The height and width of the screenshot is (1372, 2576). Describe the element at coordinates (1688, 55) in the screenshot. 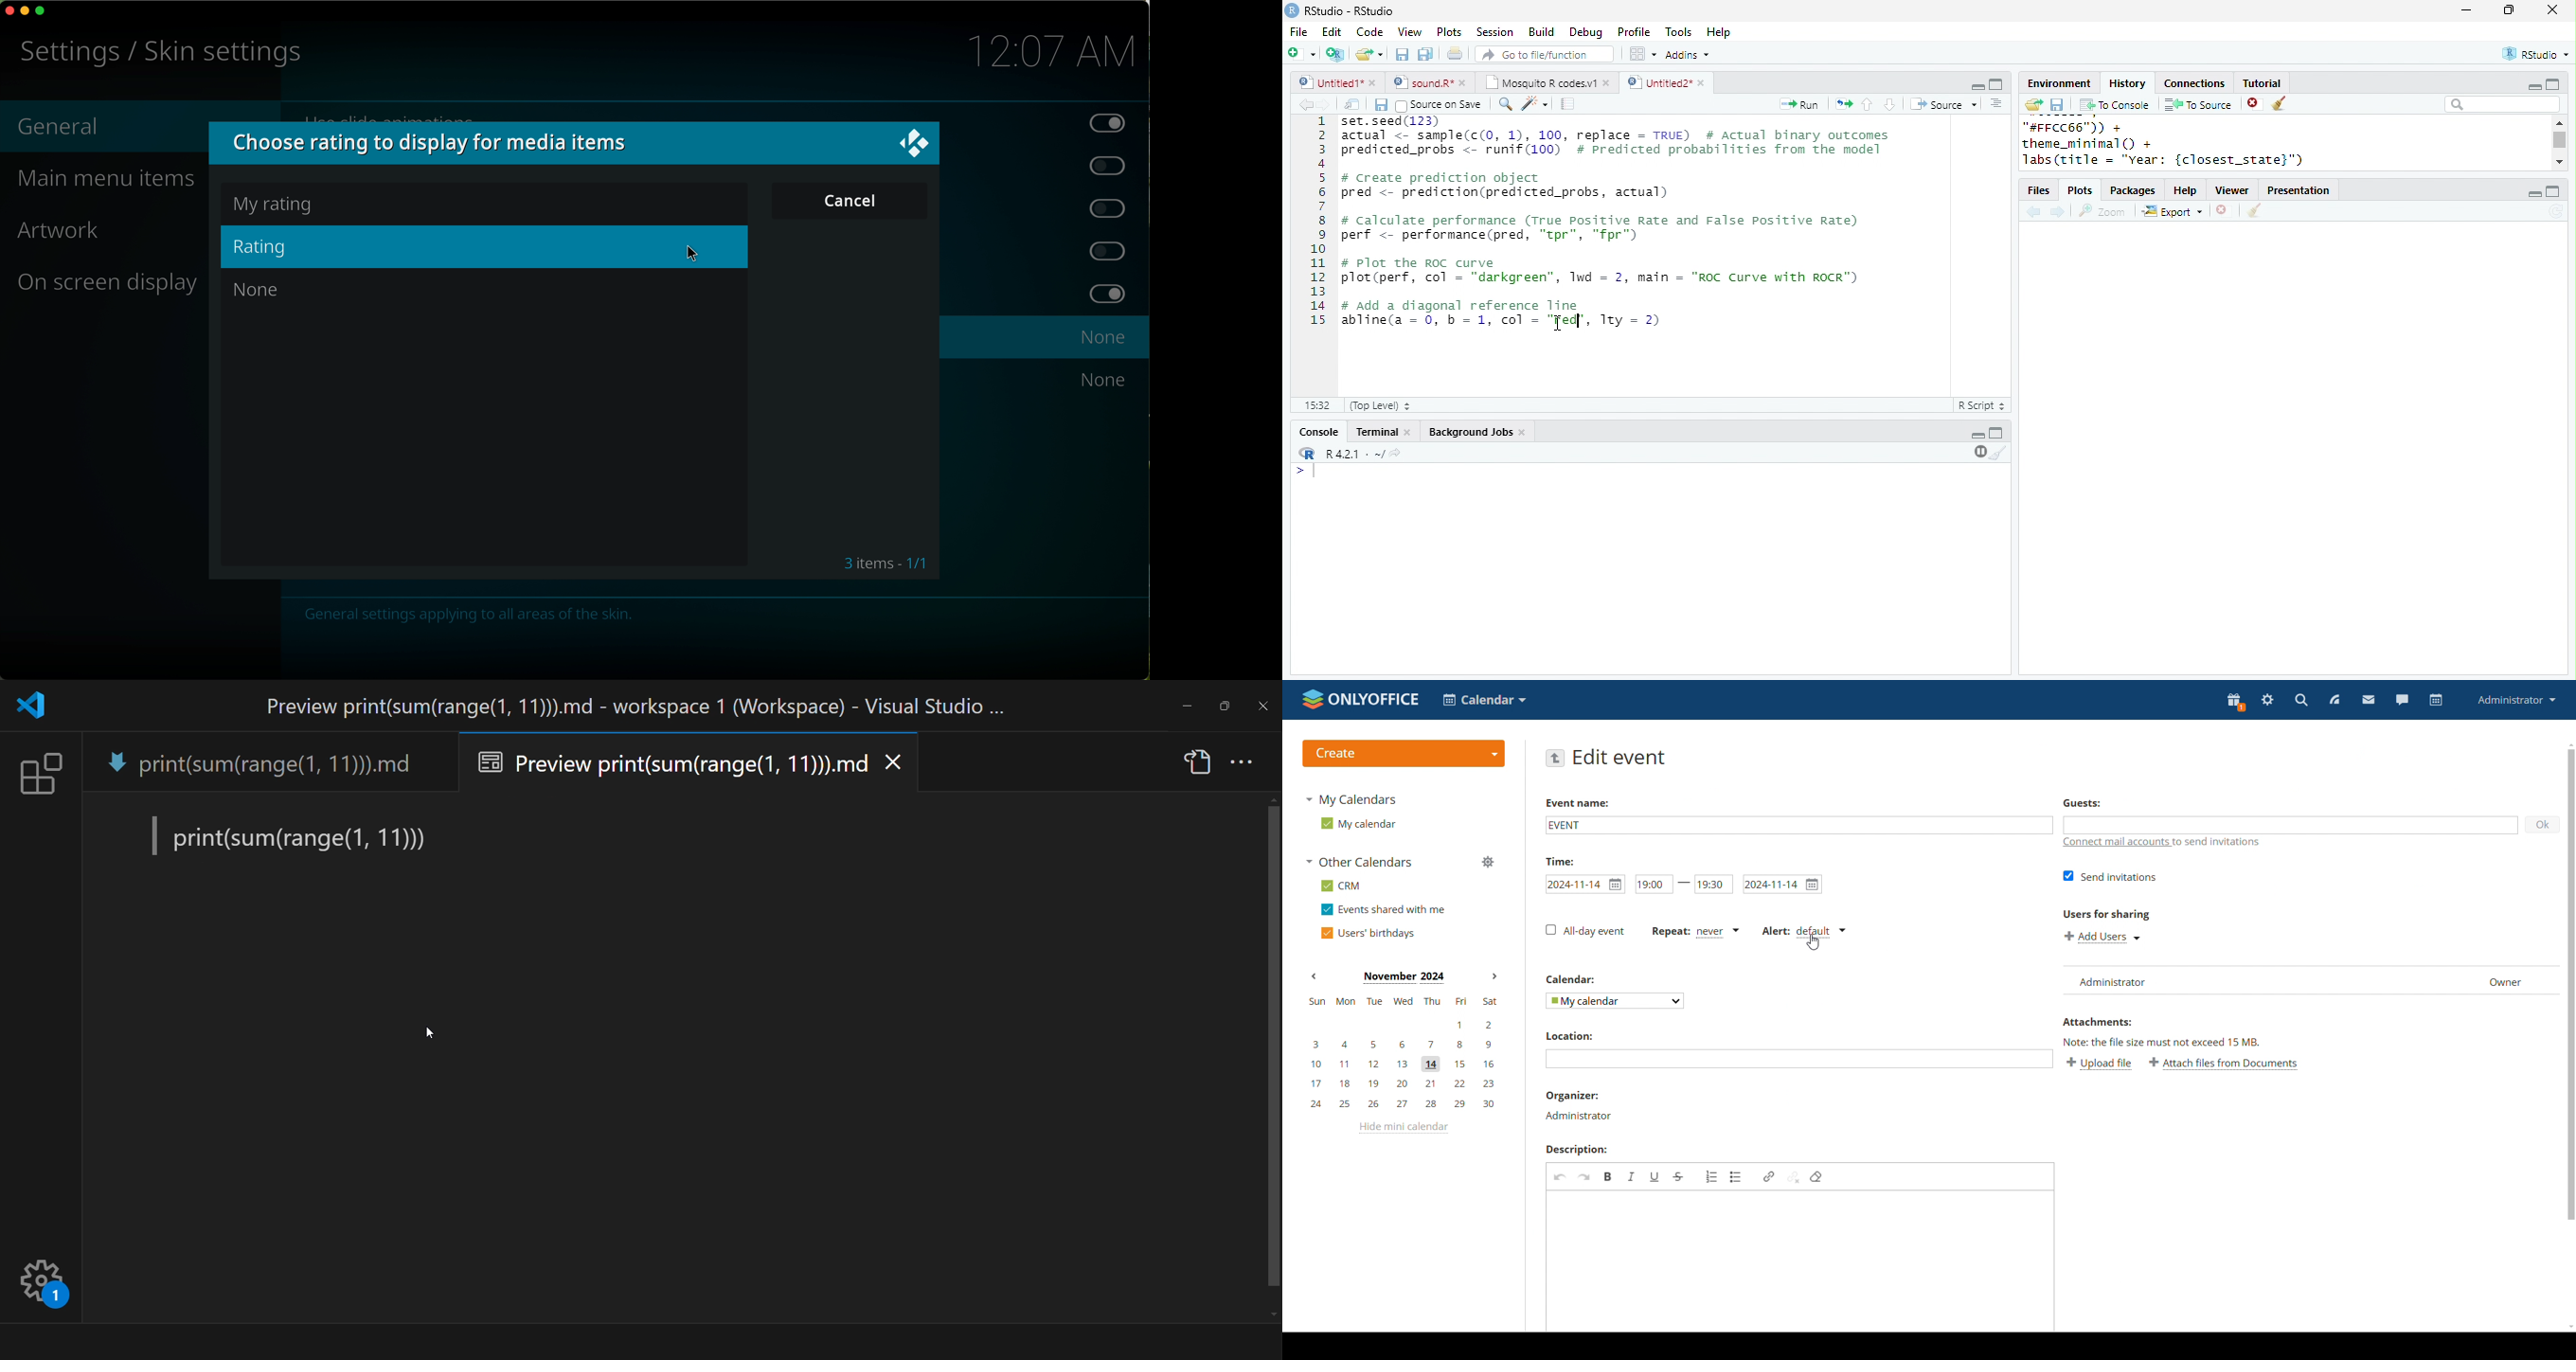

I see `Addins` at that location.